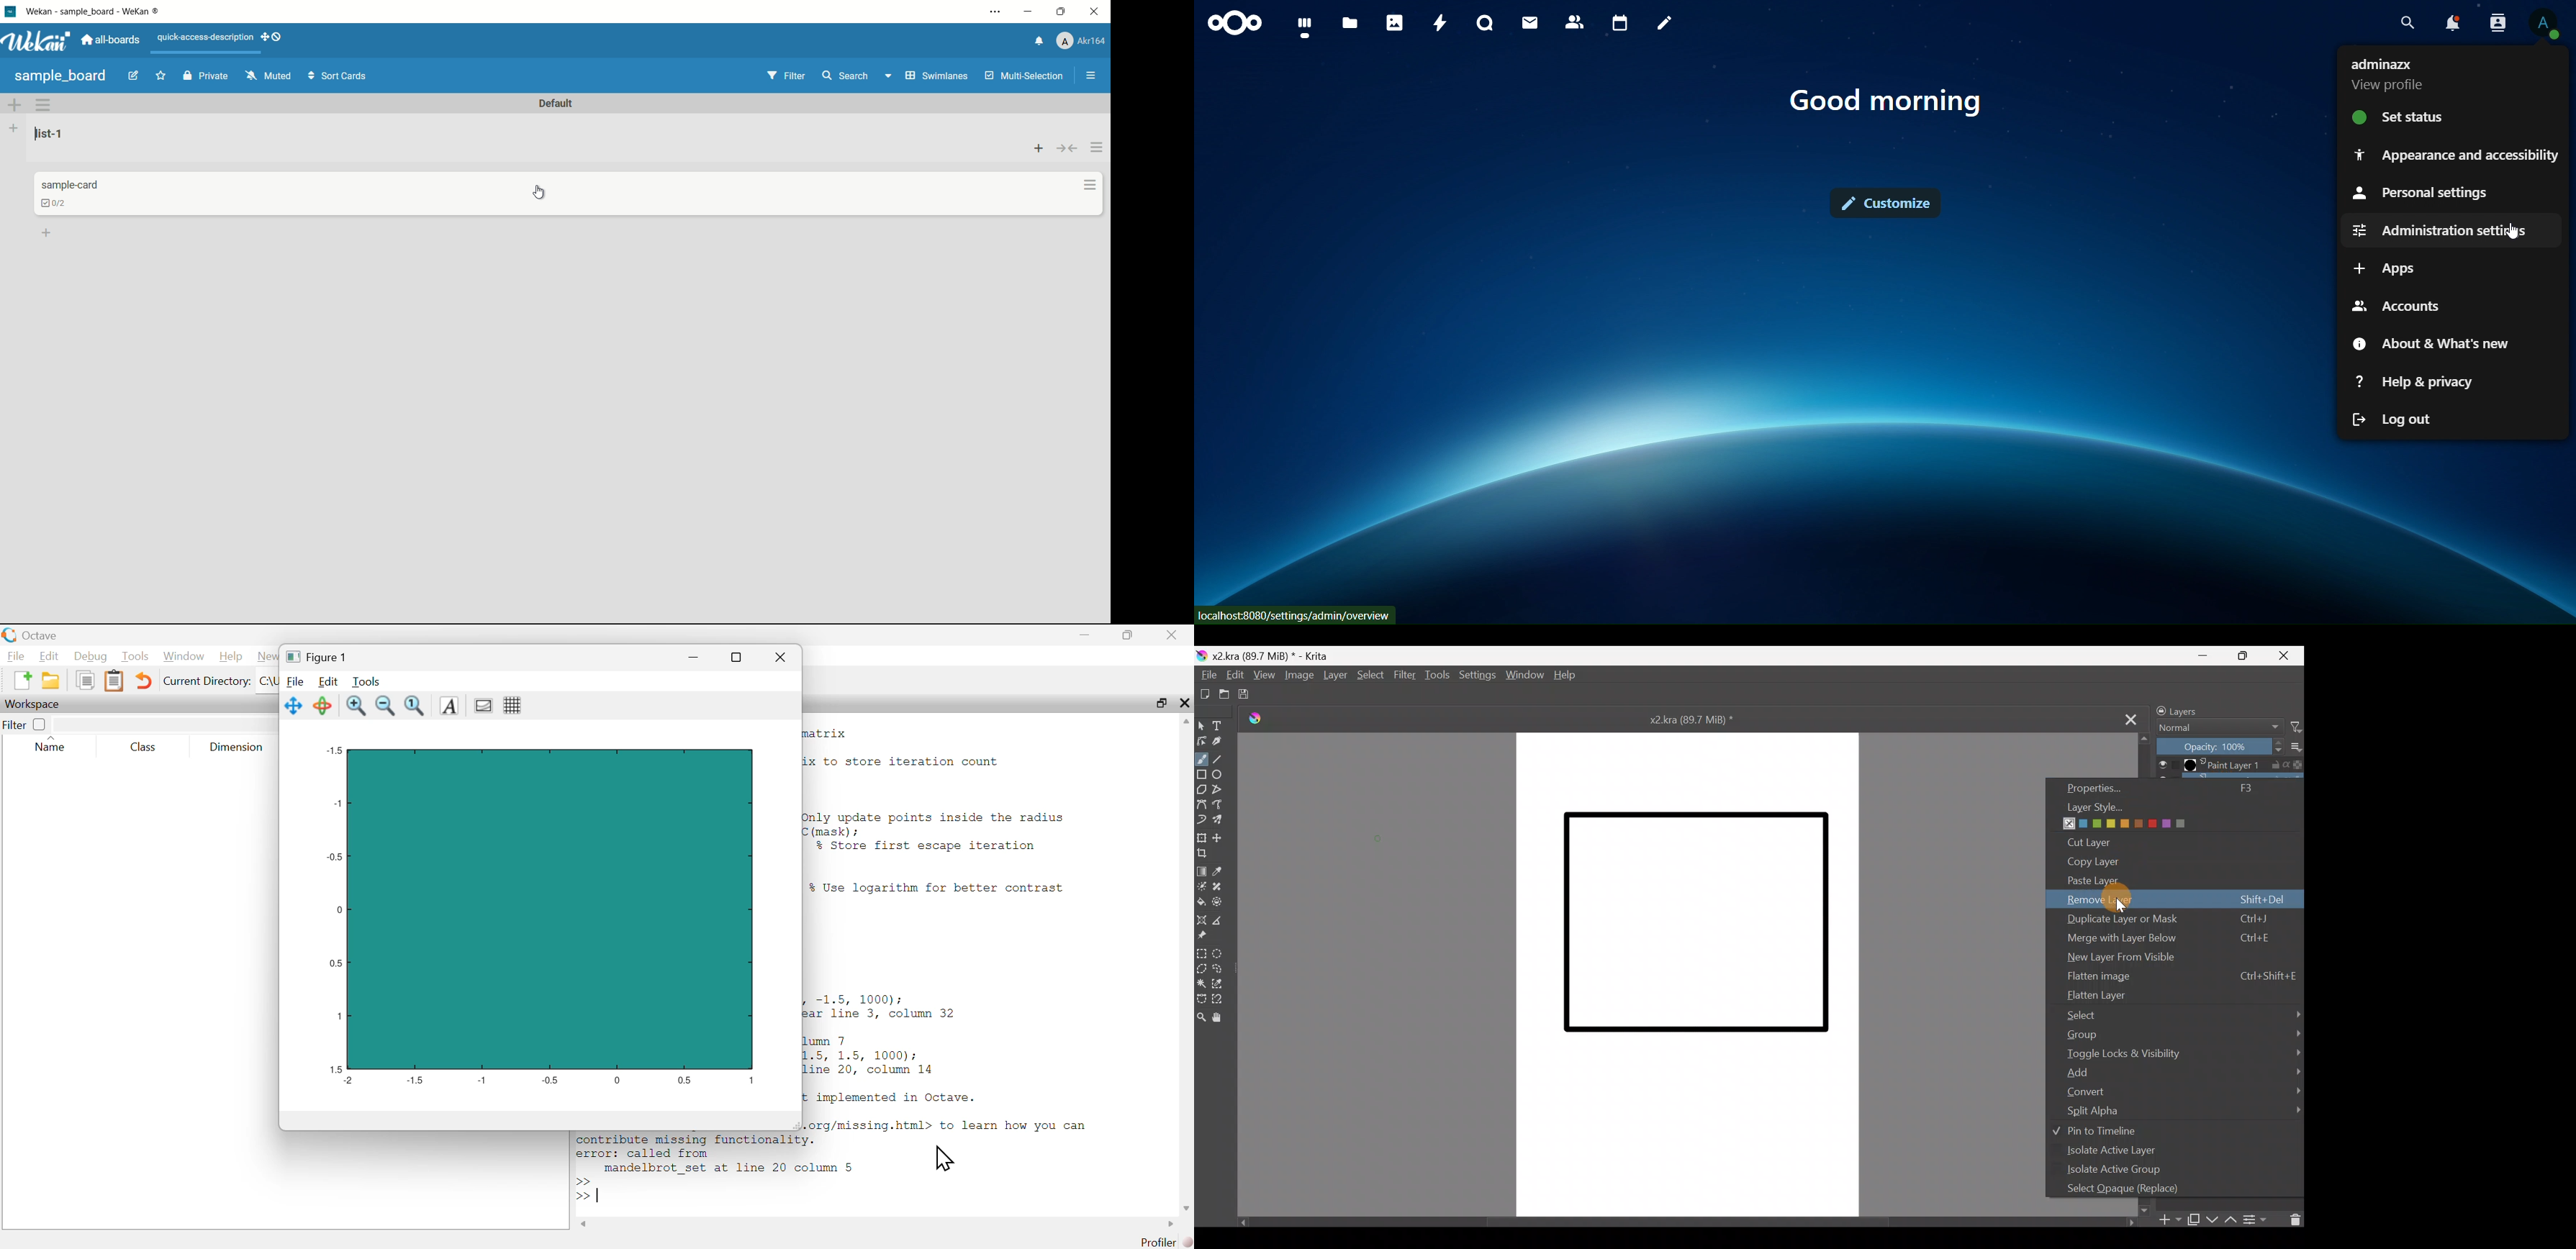  Describe the element at coordinates (1226, 760) in the screenshot. I see `Line tool` at that location.